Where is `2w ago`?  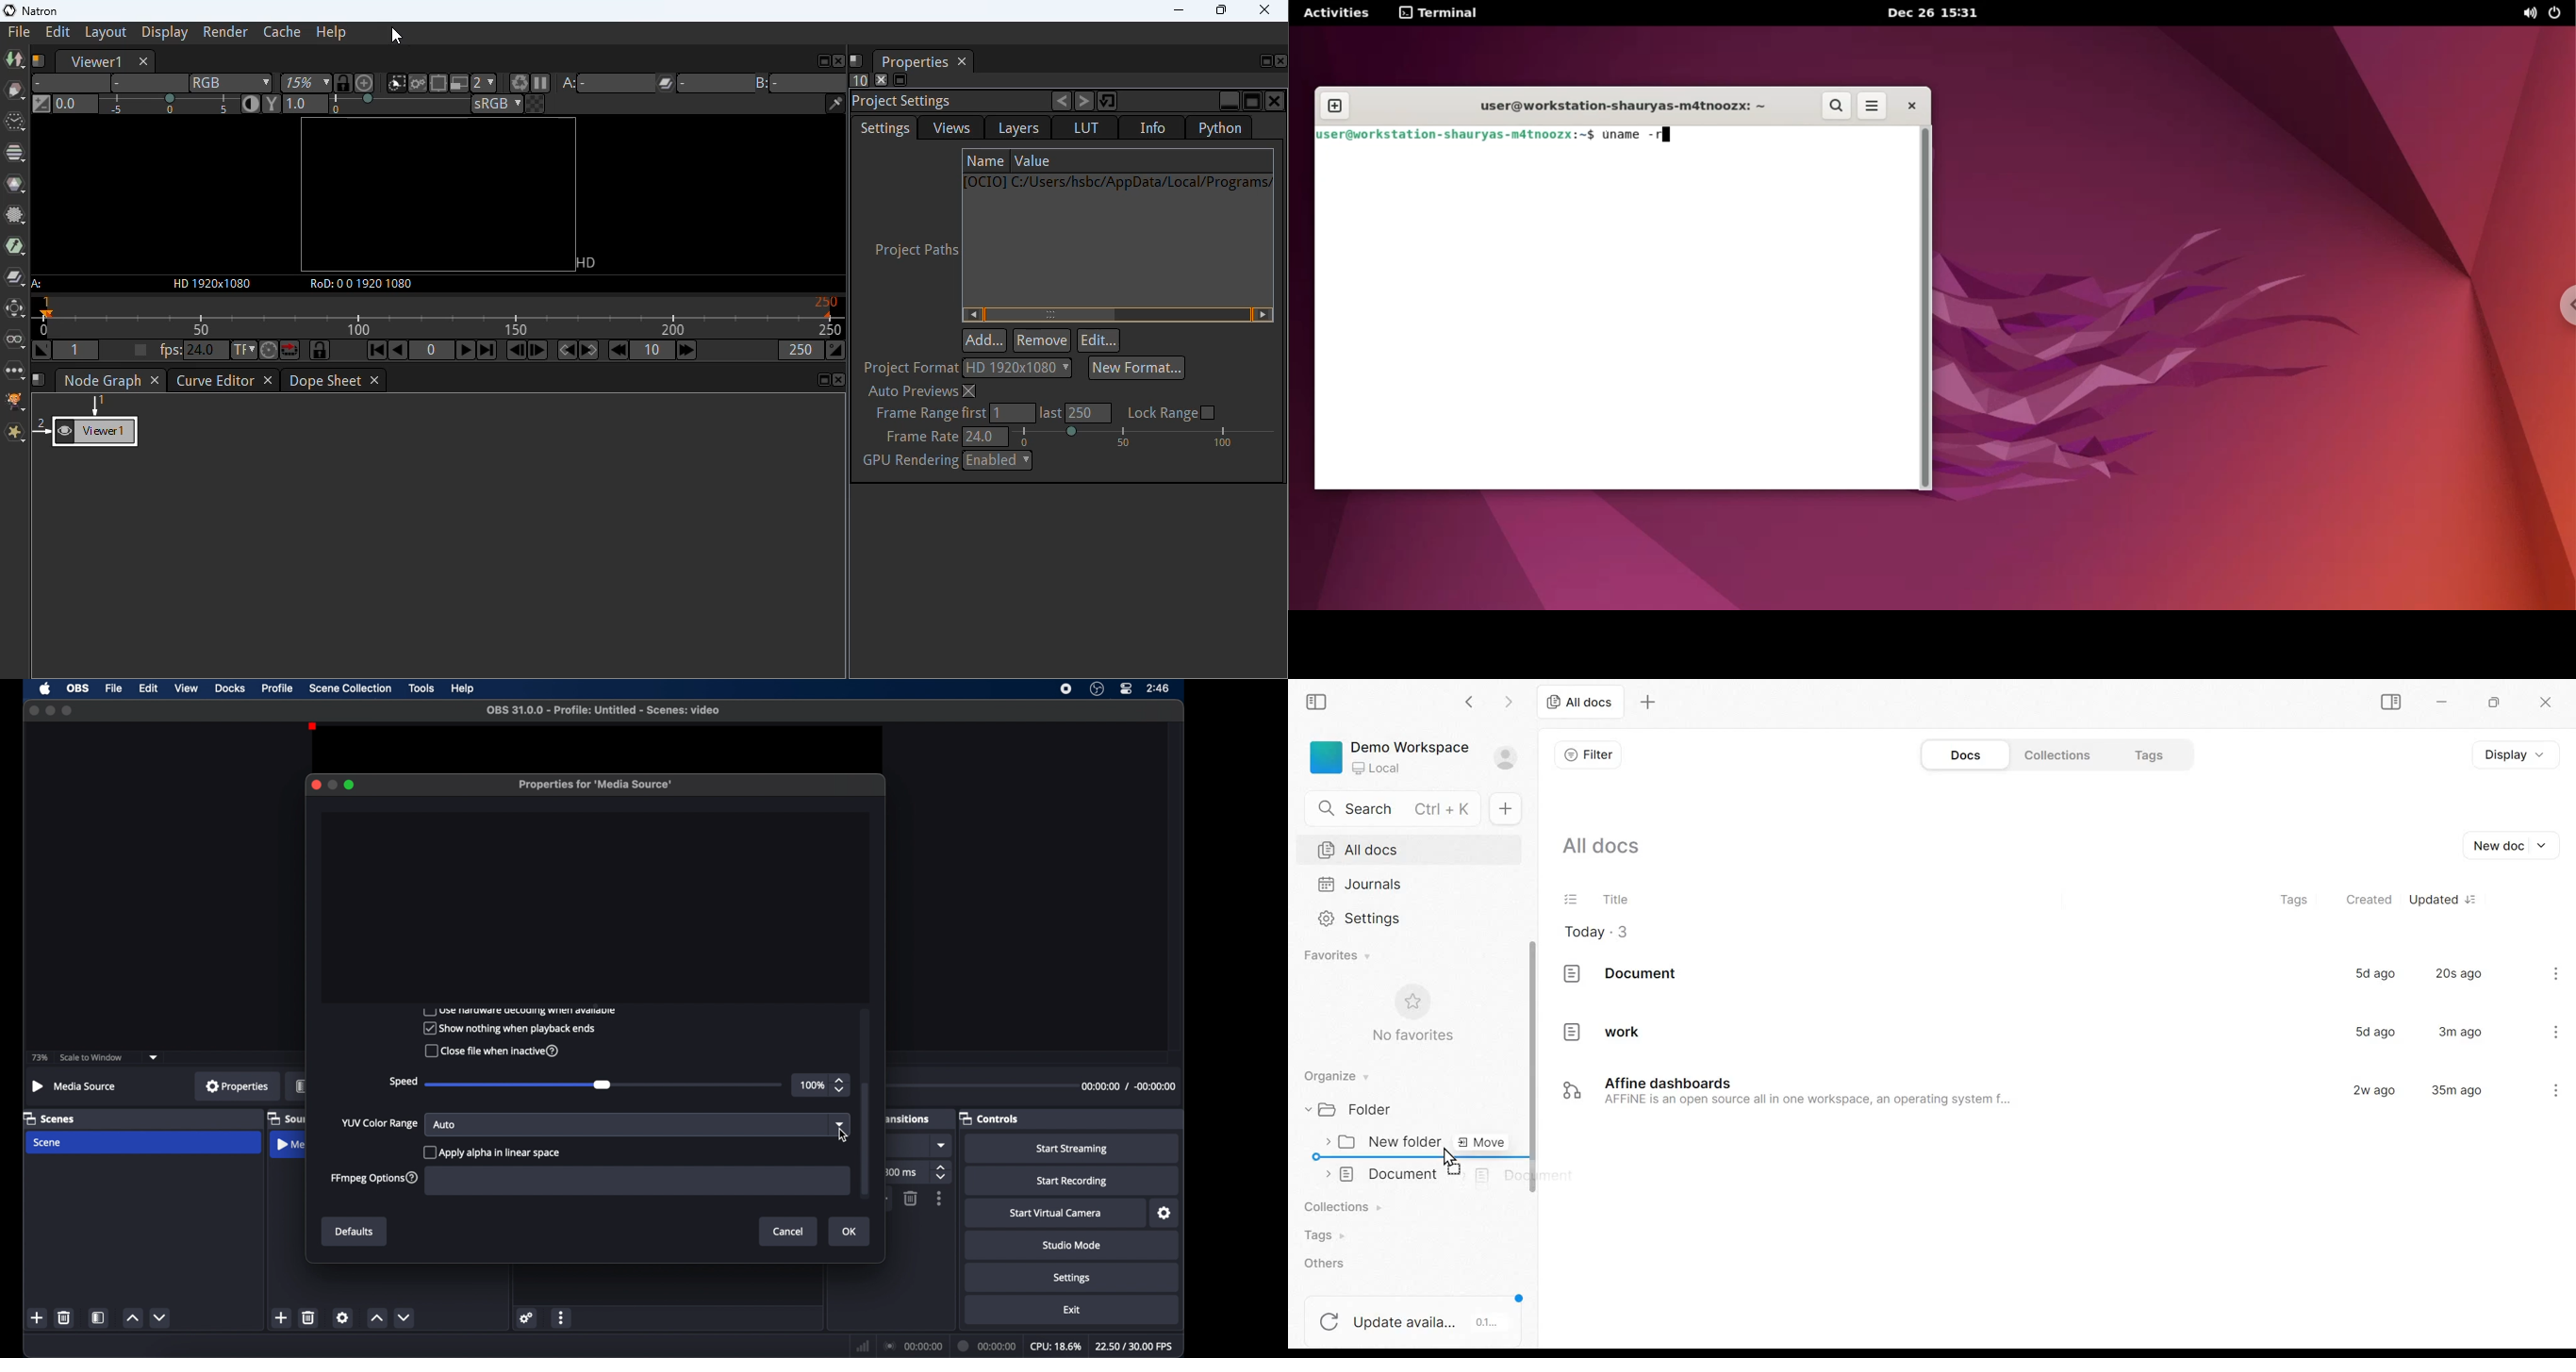 2w ago is located at coordinates (2376, 1090).